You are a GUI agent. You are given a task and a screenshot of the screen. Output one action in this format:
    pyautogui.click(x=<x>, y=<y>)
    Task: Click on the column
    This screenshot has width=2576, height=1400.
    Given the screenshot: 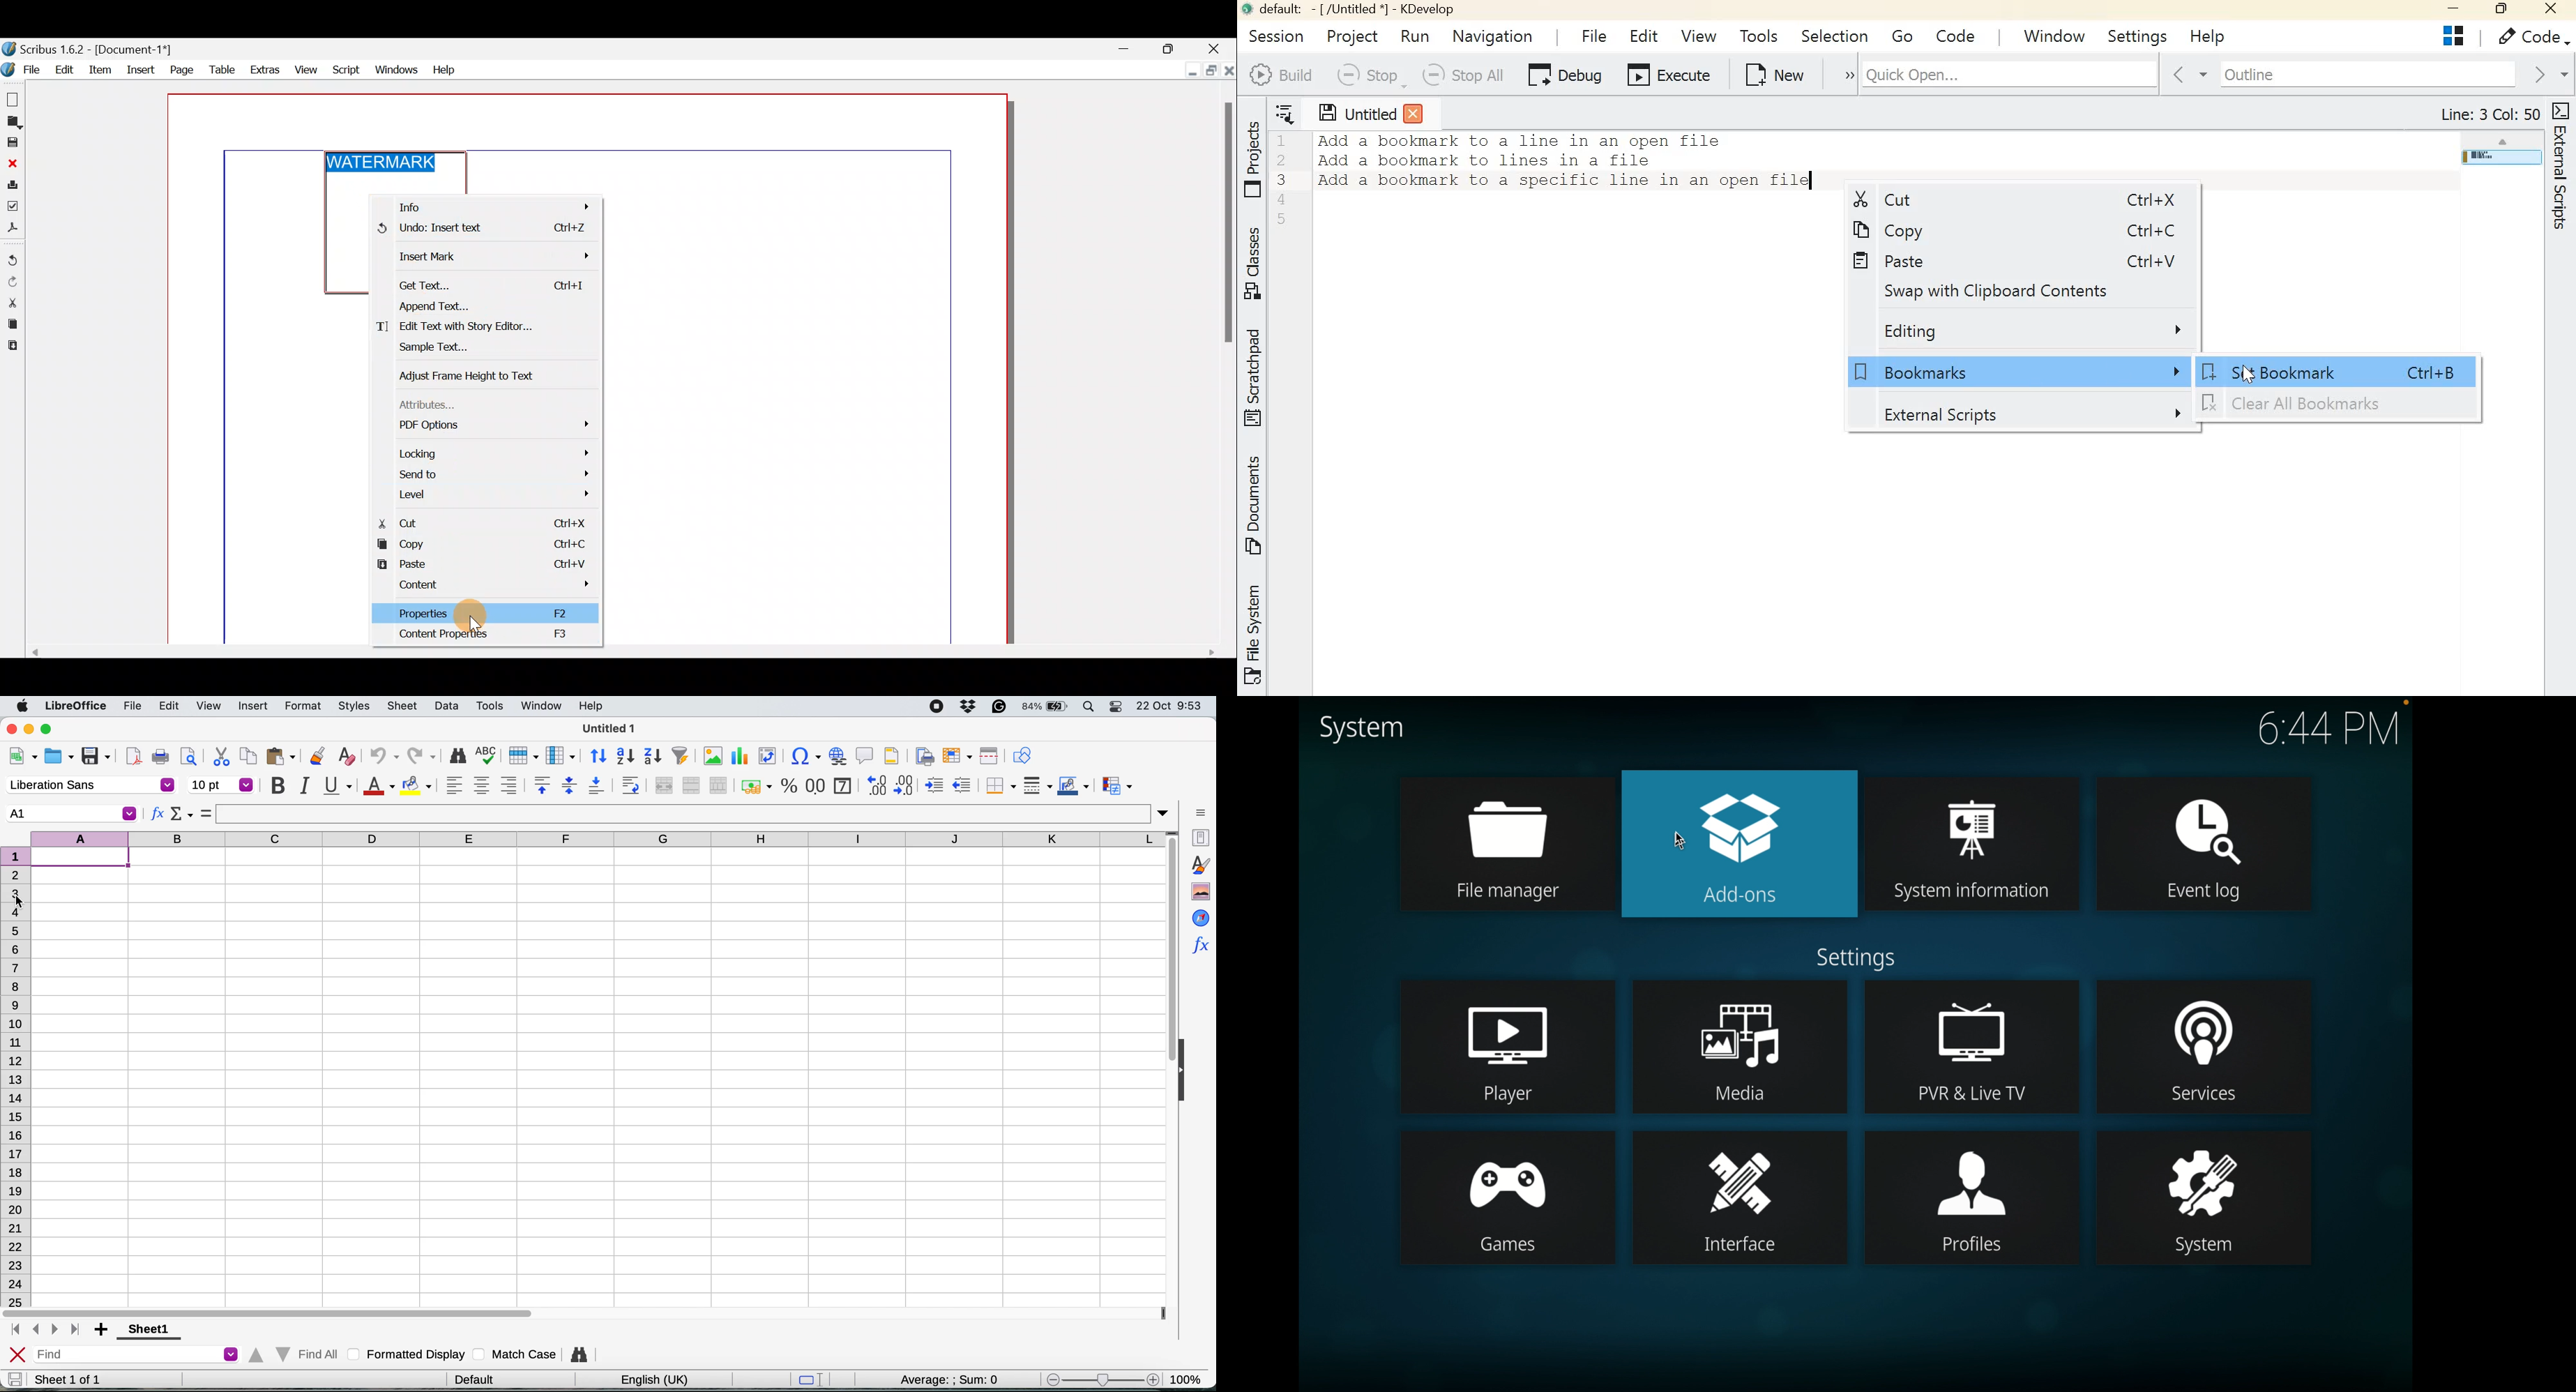 What is the action you would take?
    pyautogui.click(x=561, y=755)
    